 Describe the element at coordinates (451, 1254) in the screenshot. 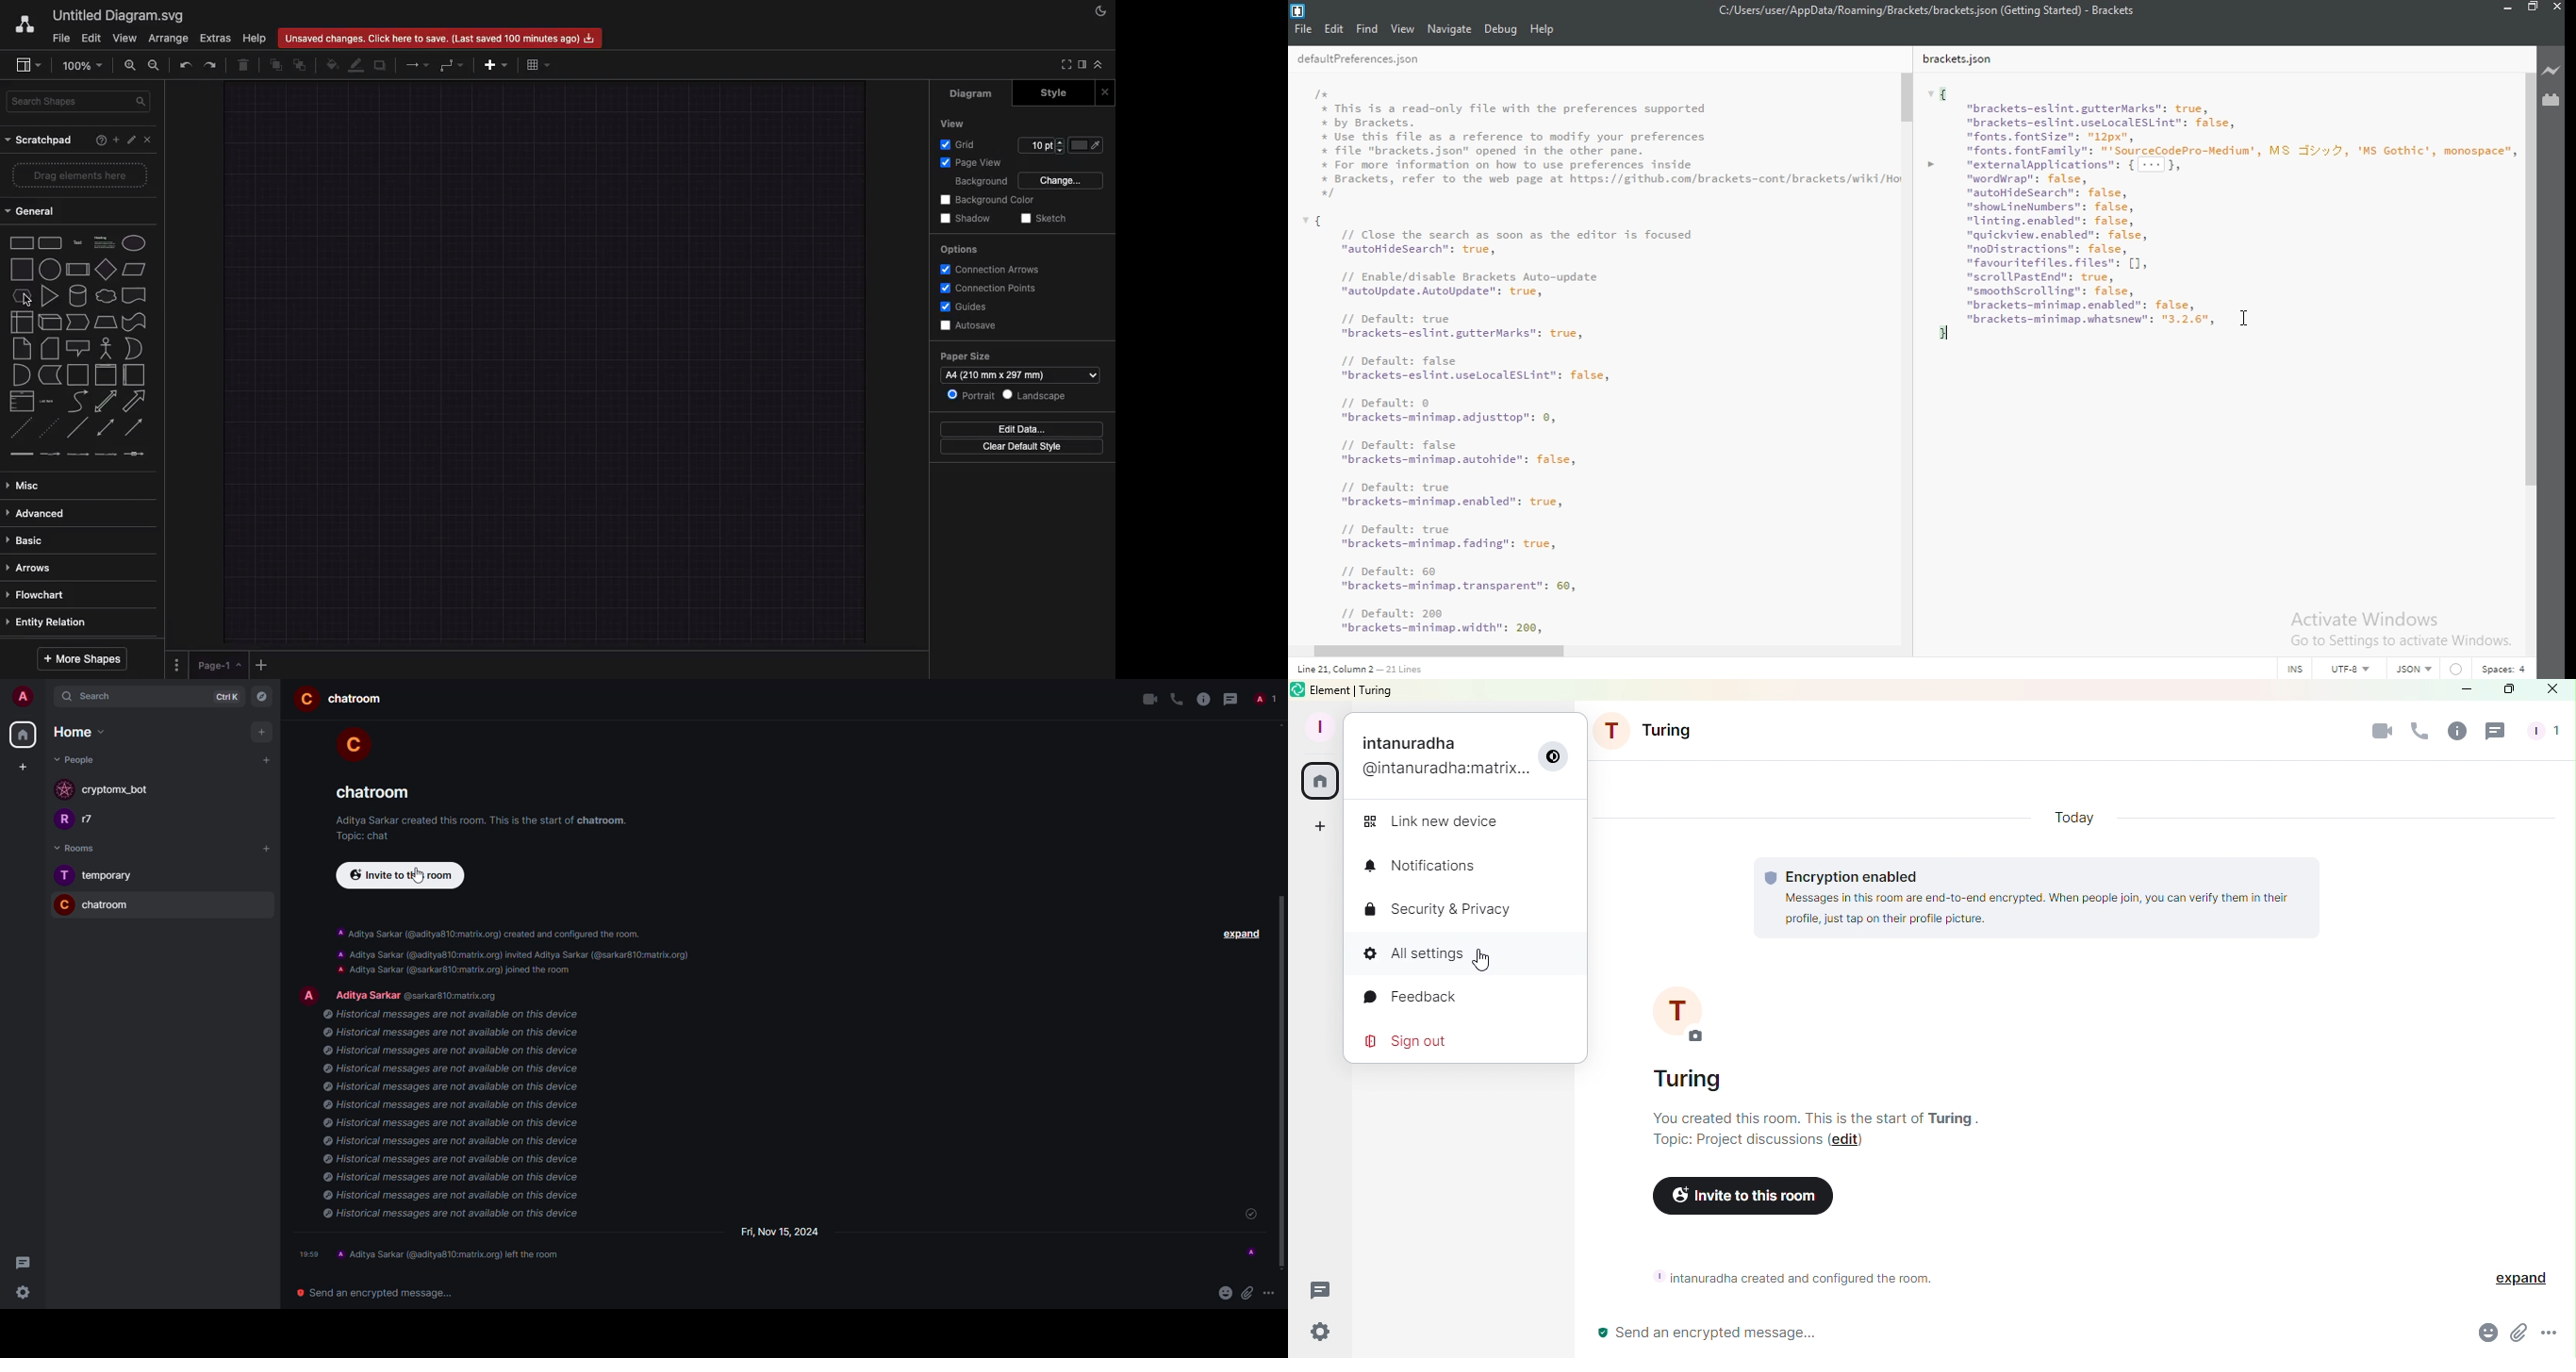

I see `left the room` at that location.